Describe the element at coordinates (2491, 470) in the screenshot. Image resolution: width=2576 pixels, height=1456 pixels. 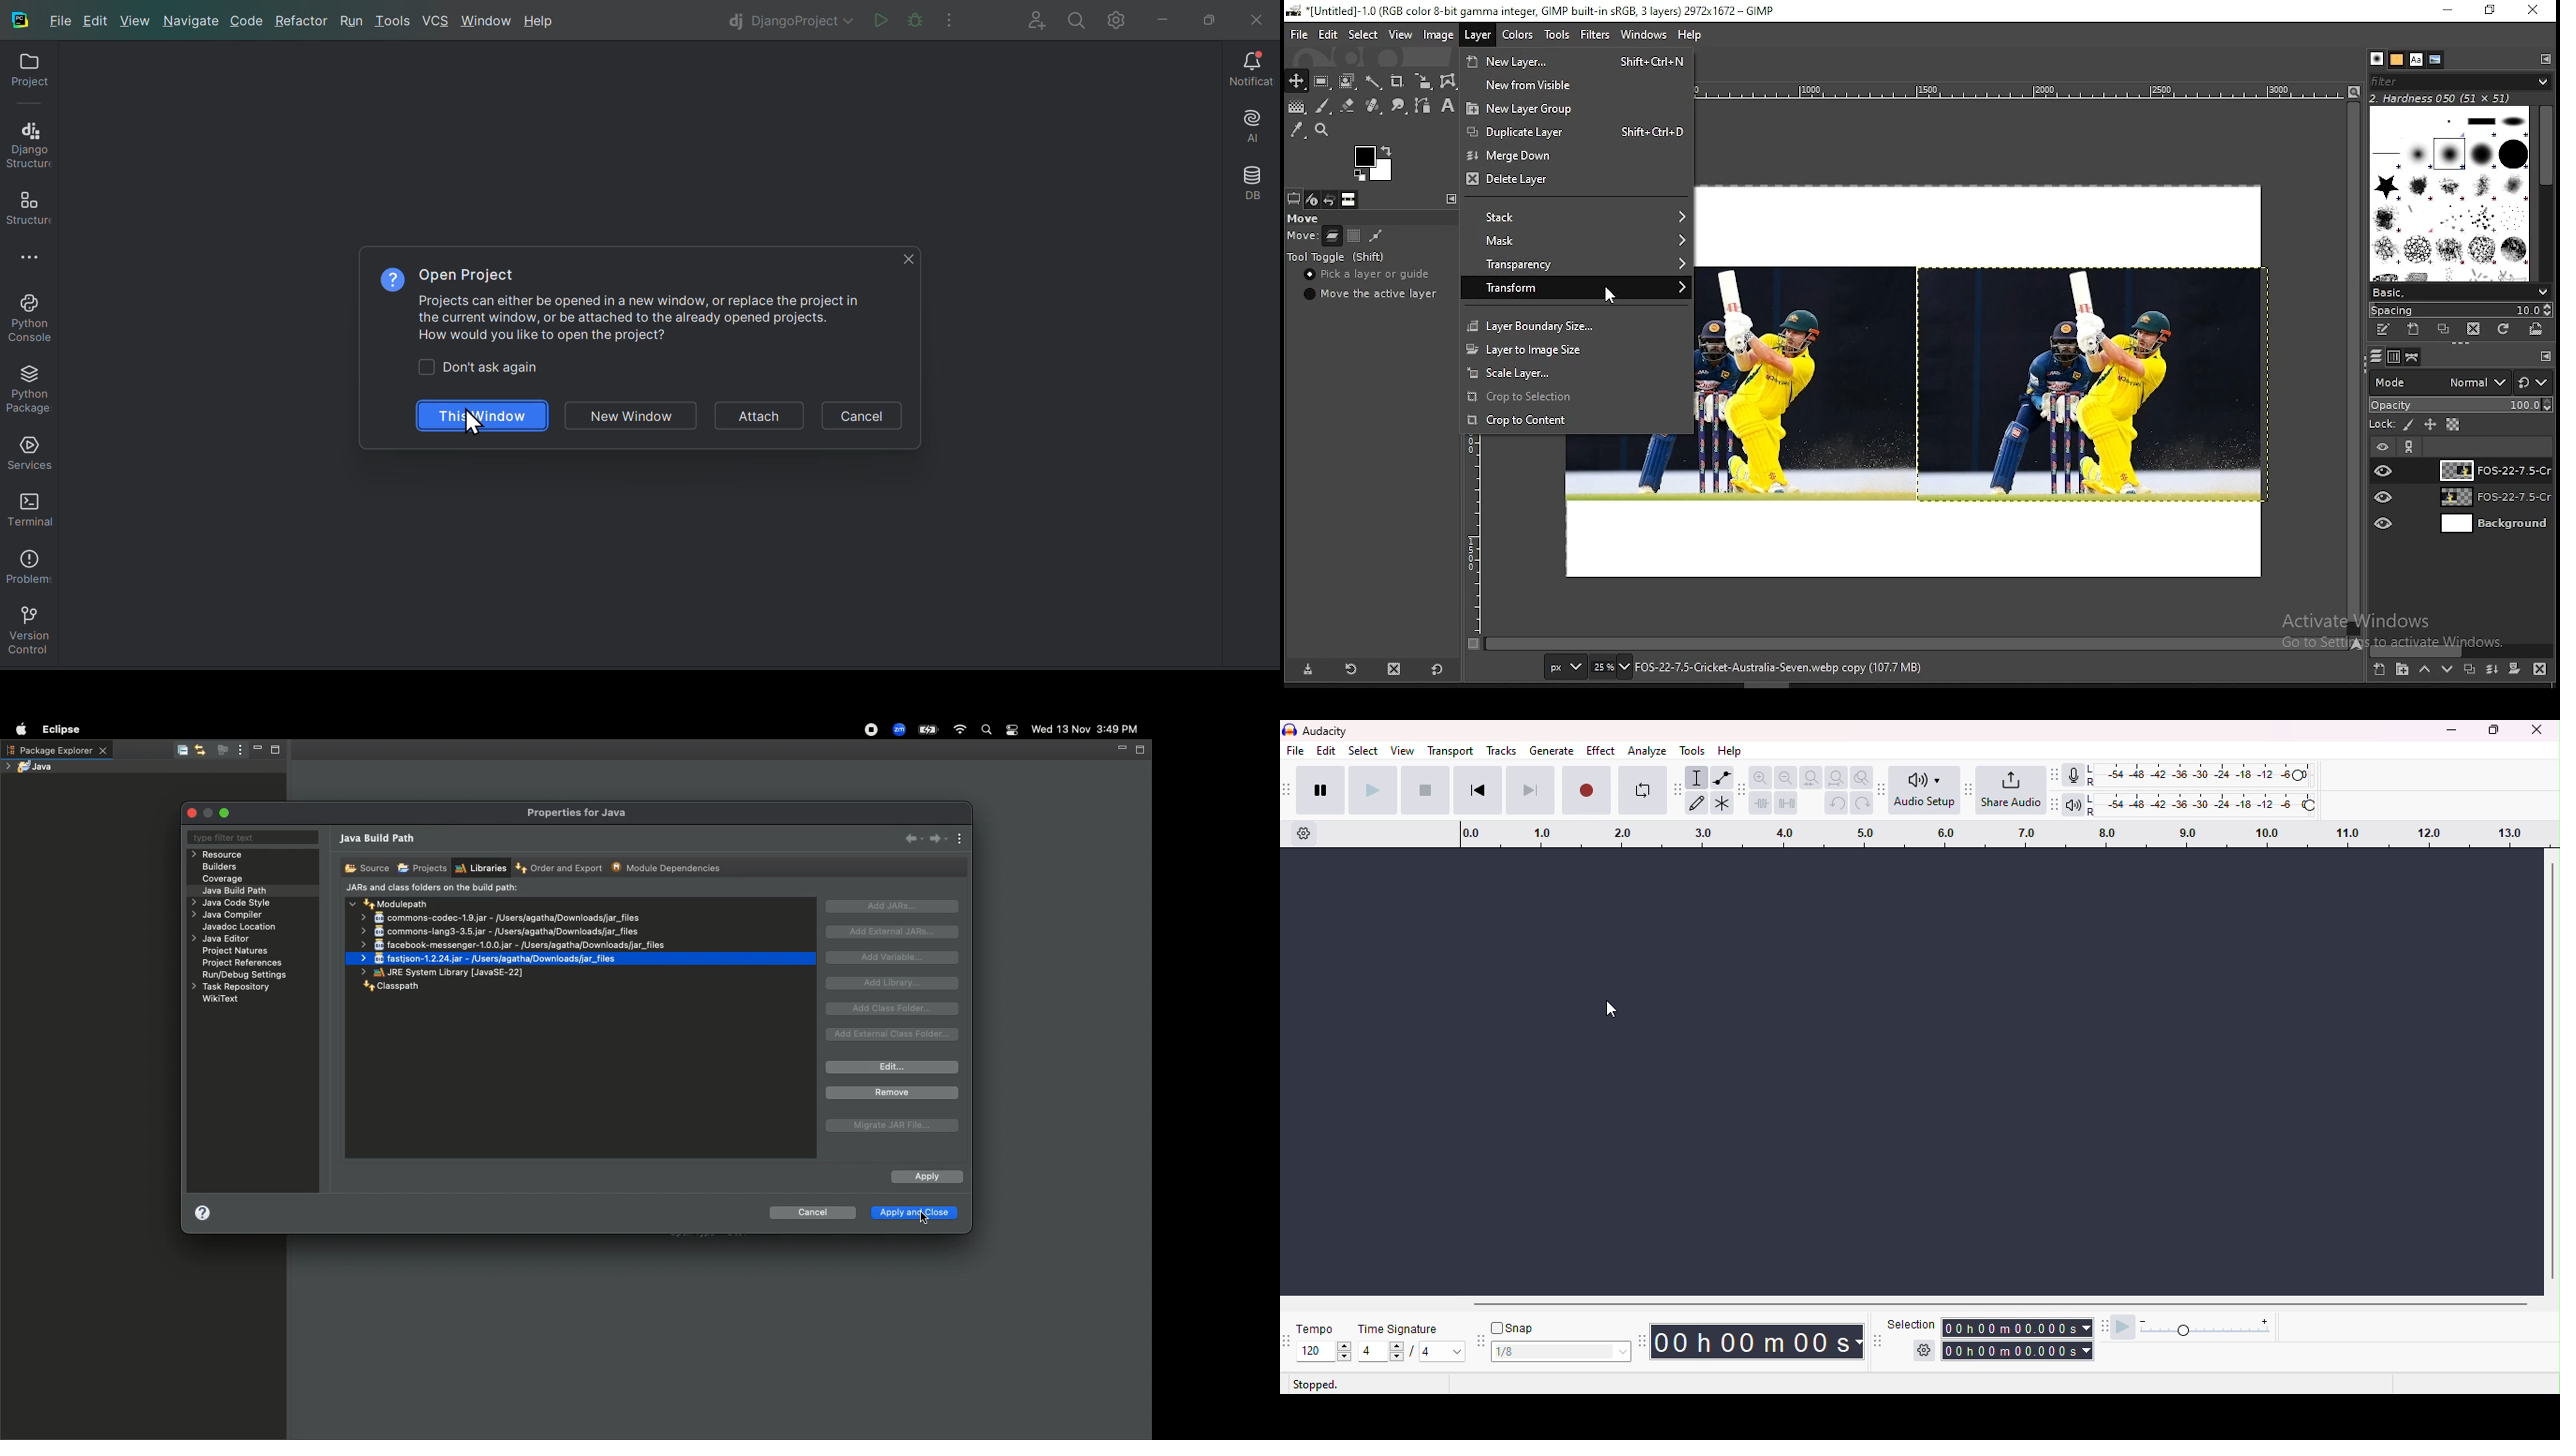
I see `layer ` at that location.